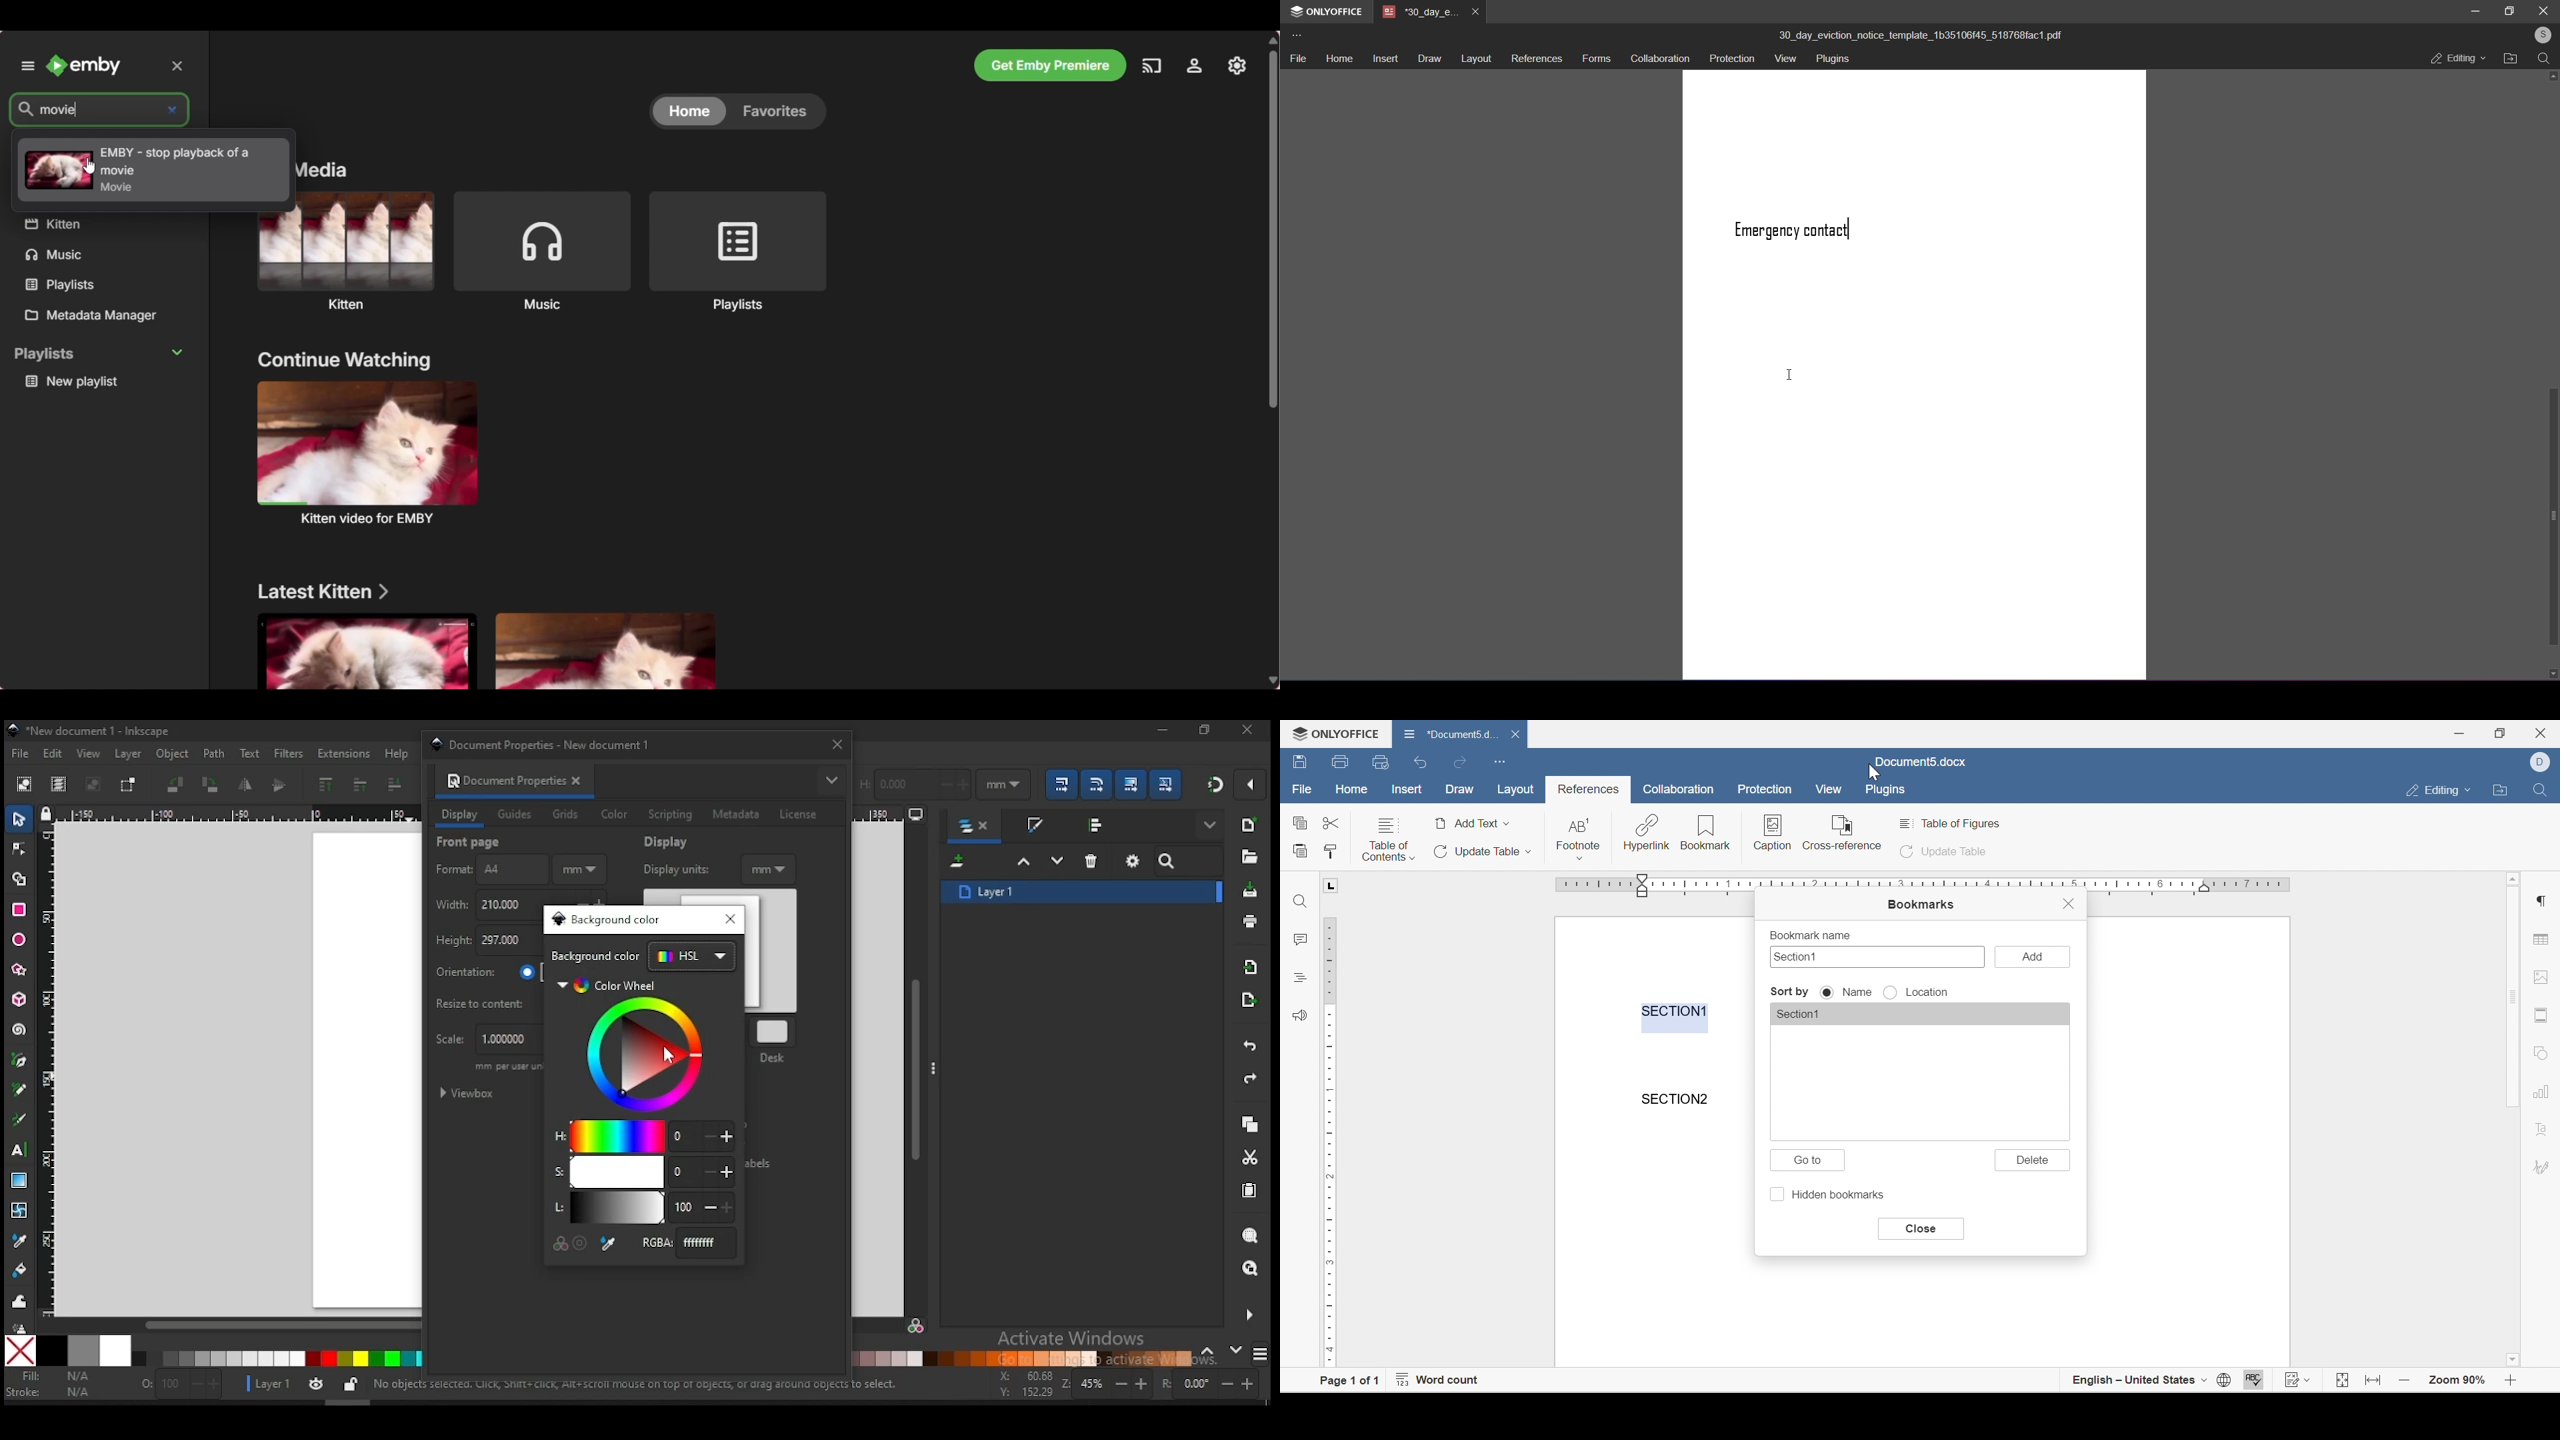 The height and width of the screenshot is (1456, 2576). Describe the element at coordinates (1058, 784) in the screenshot. I see `when scaling objects, scale the stroke width in same proportion` at that location.